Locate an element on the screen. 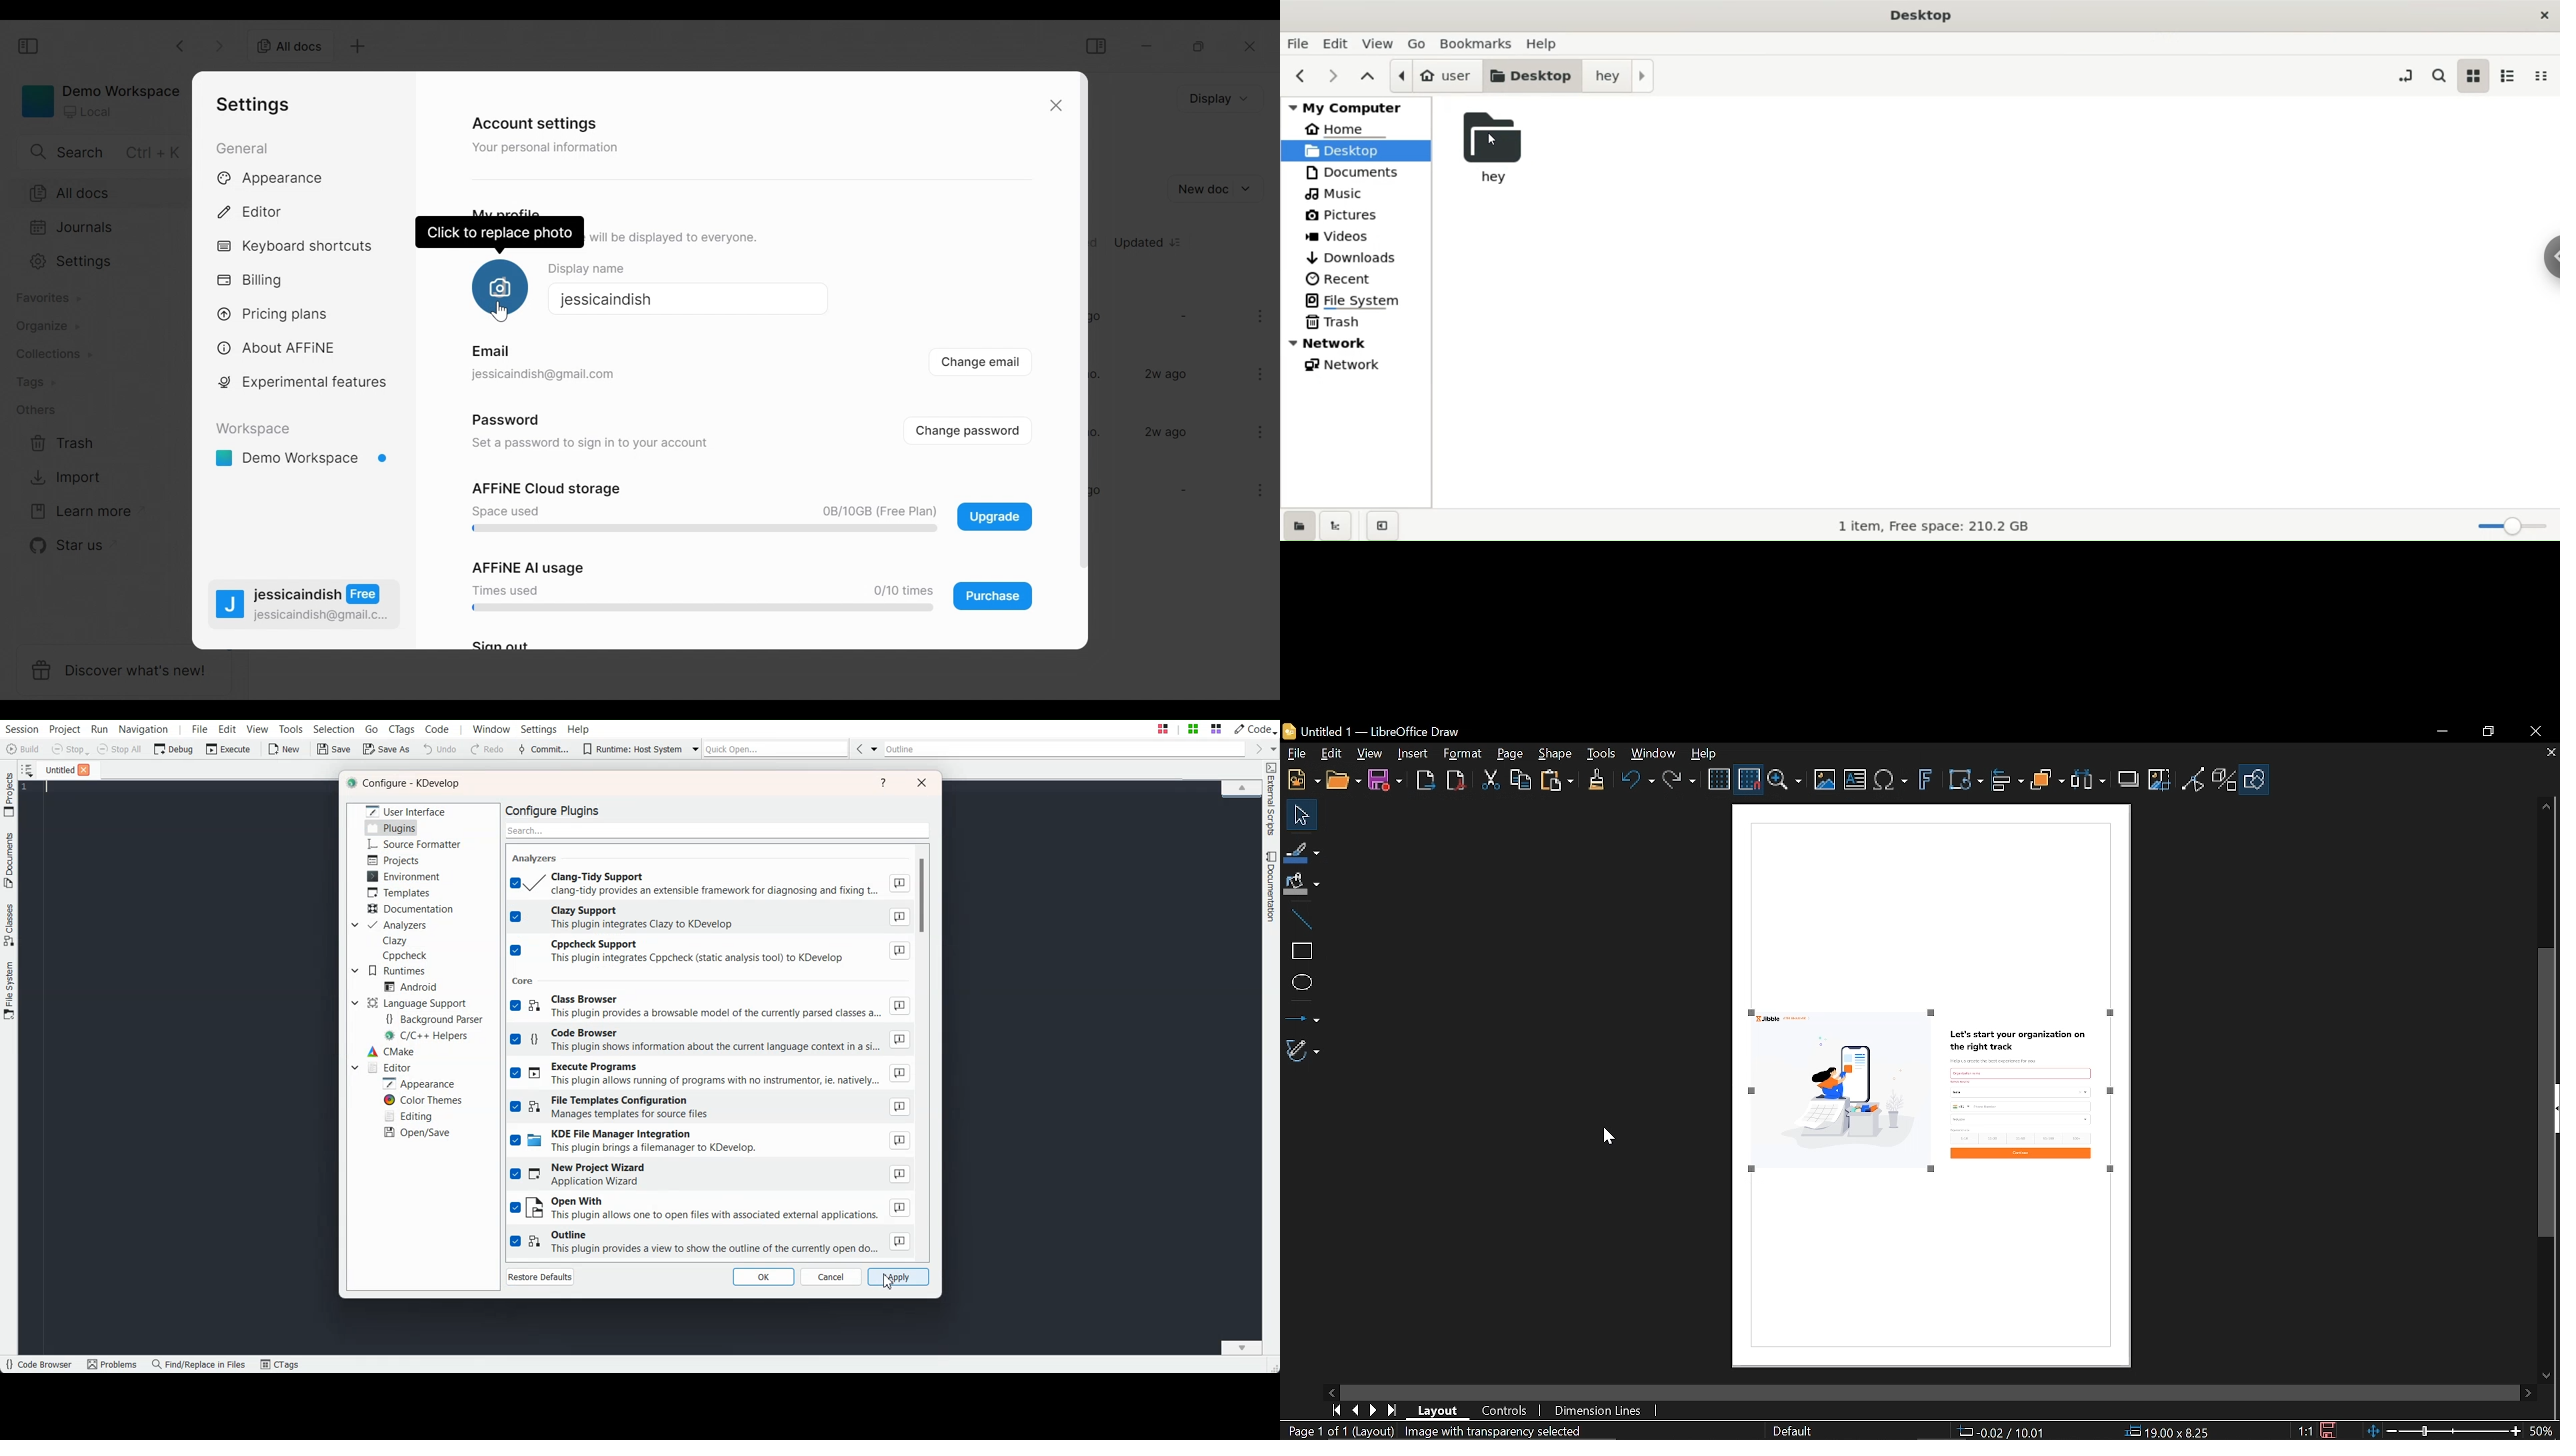 The image size is (2576, 1456). Controls is located at coordinates (1506, 1410).